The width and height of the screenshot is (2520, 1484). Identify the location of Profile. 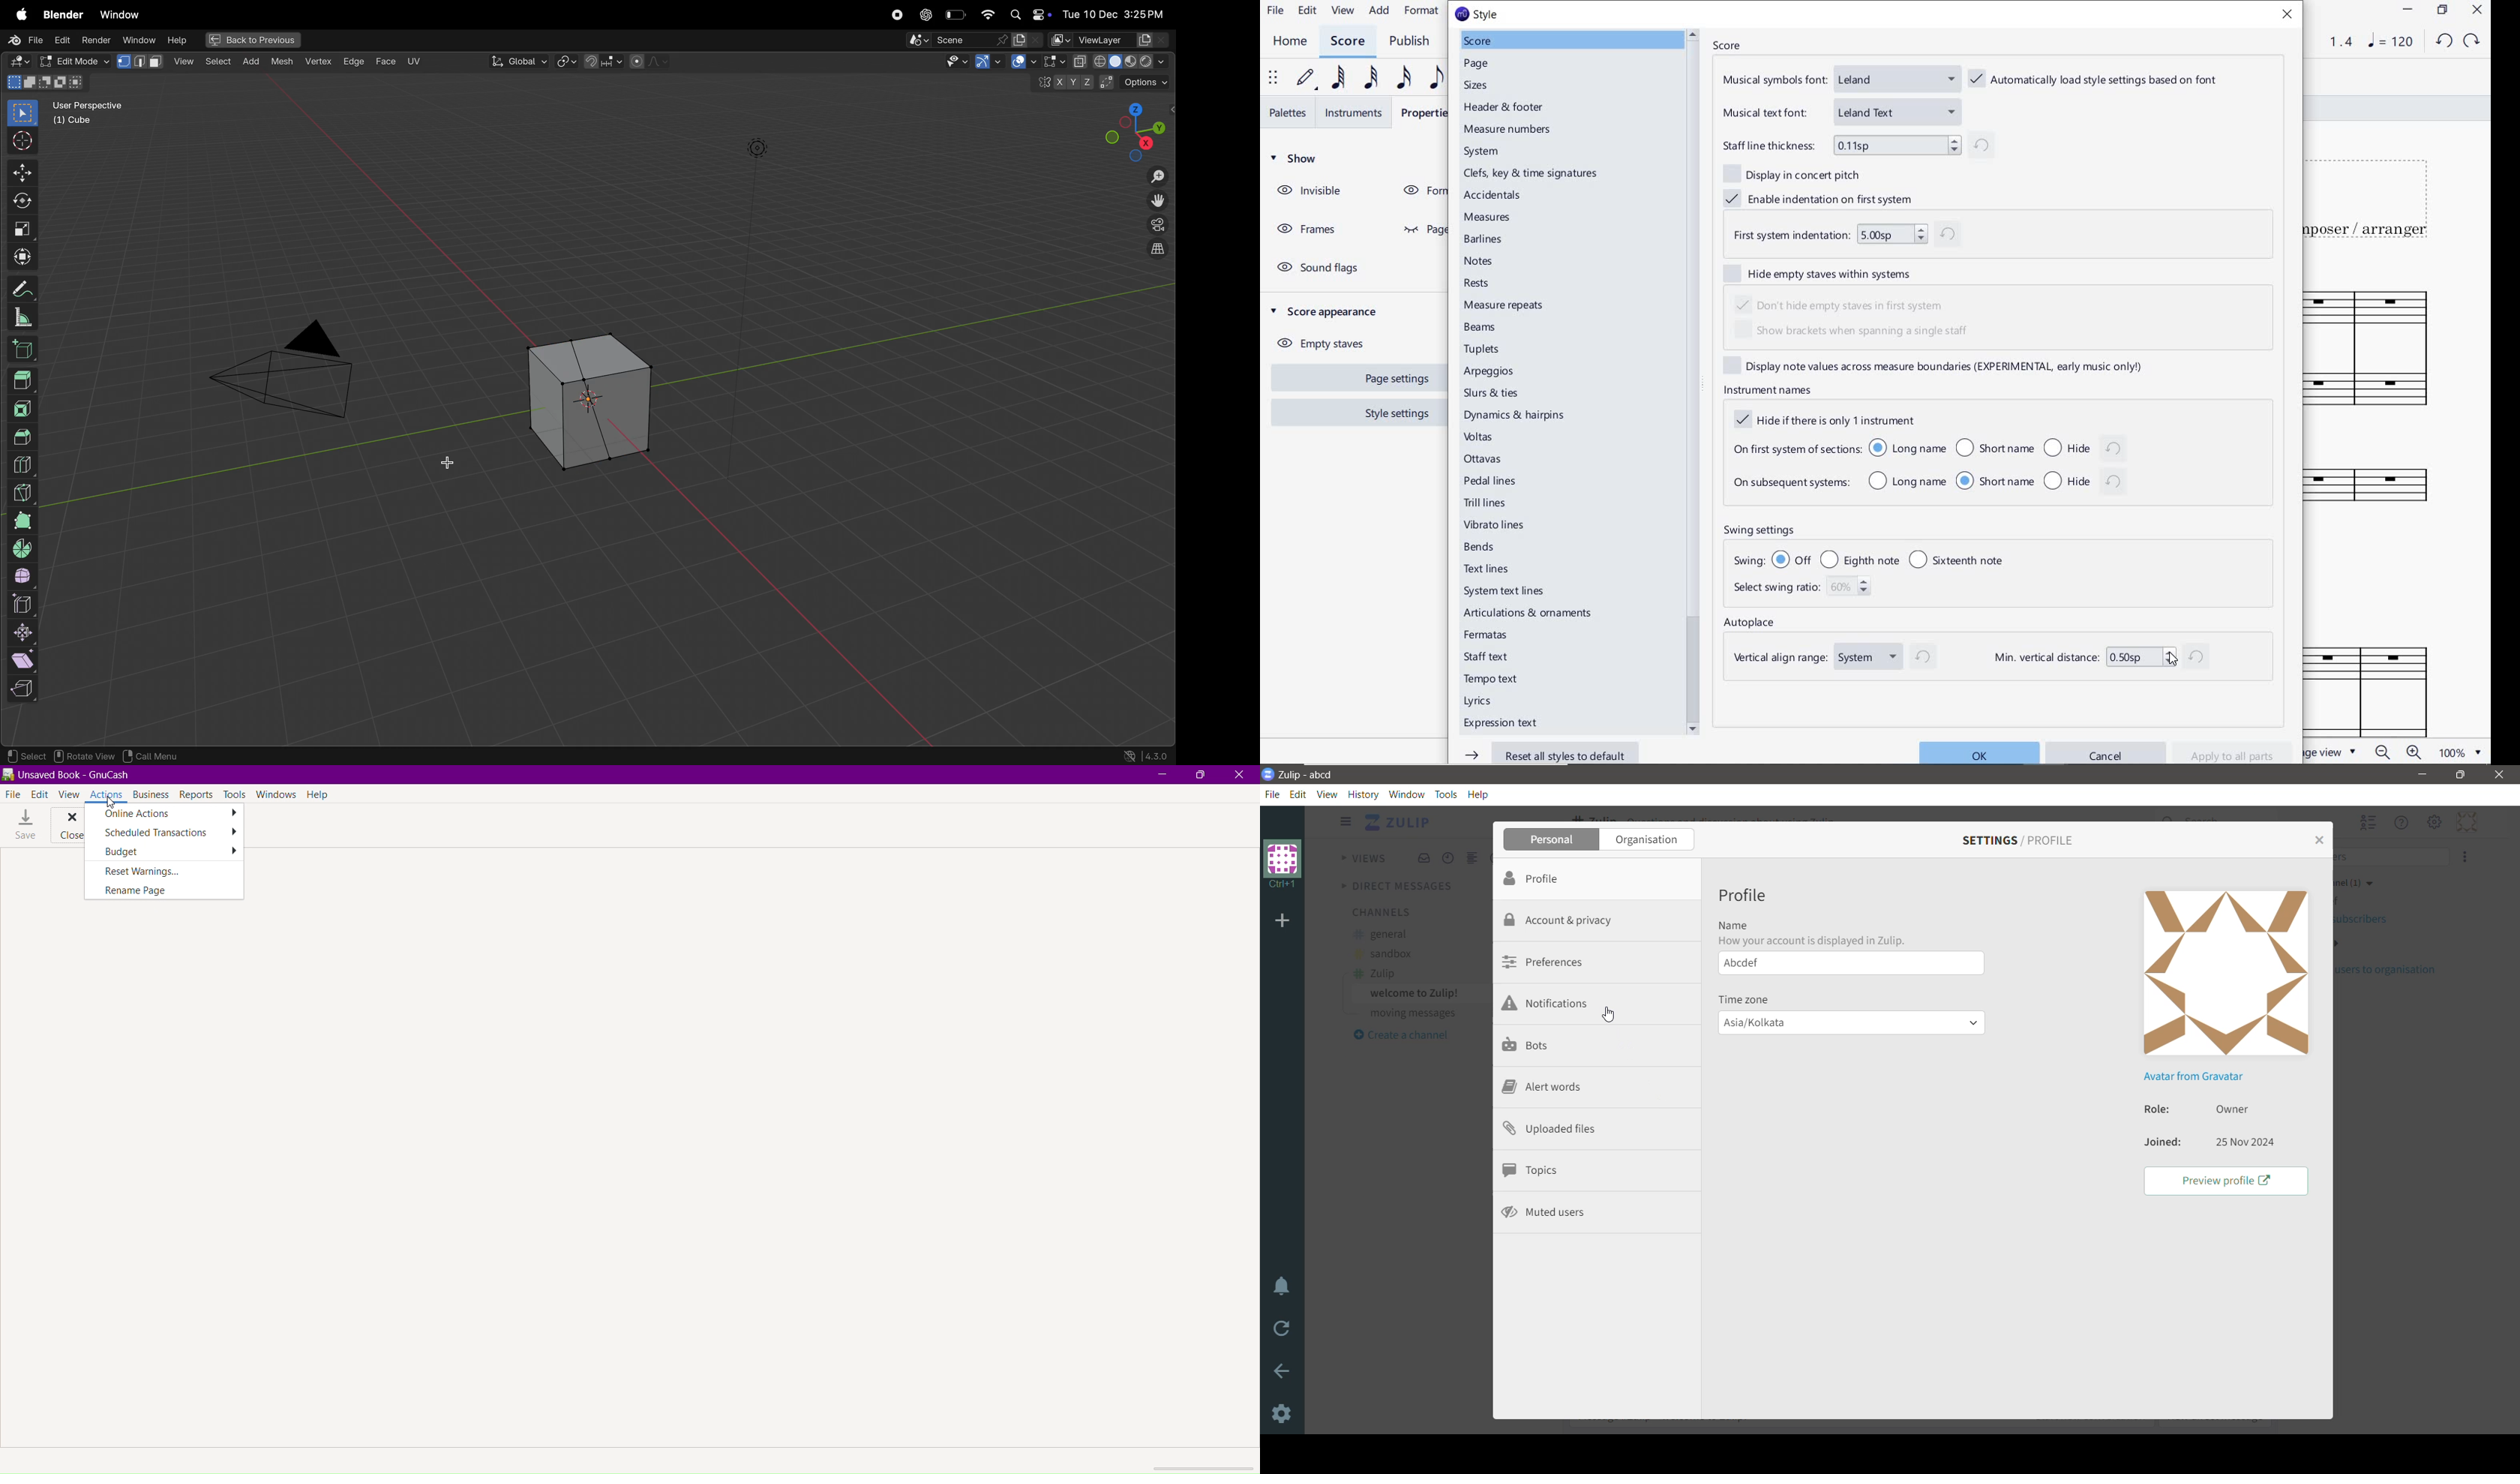
(1743, 897).